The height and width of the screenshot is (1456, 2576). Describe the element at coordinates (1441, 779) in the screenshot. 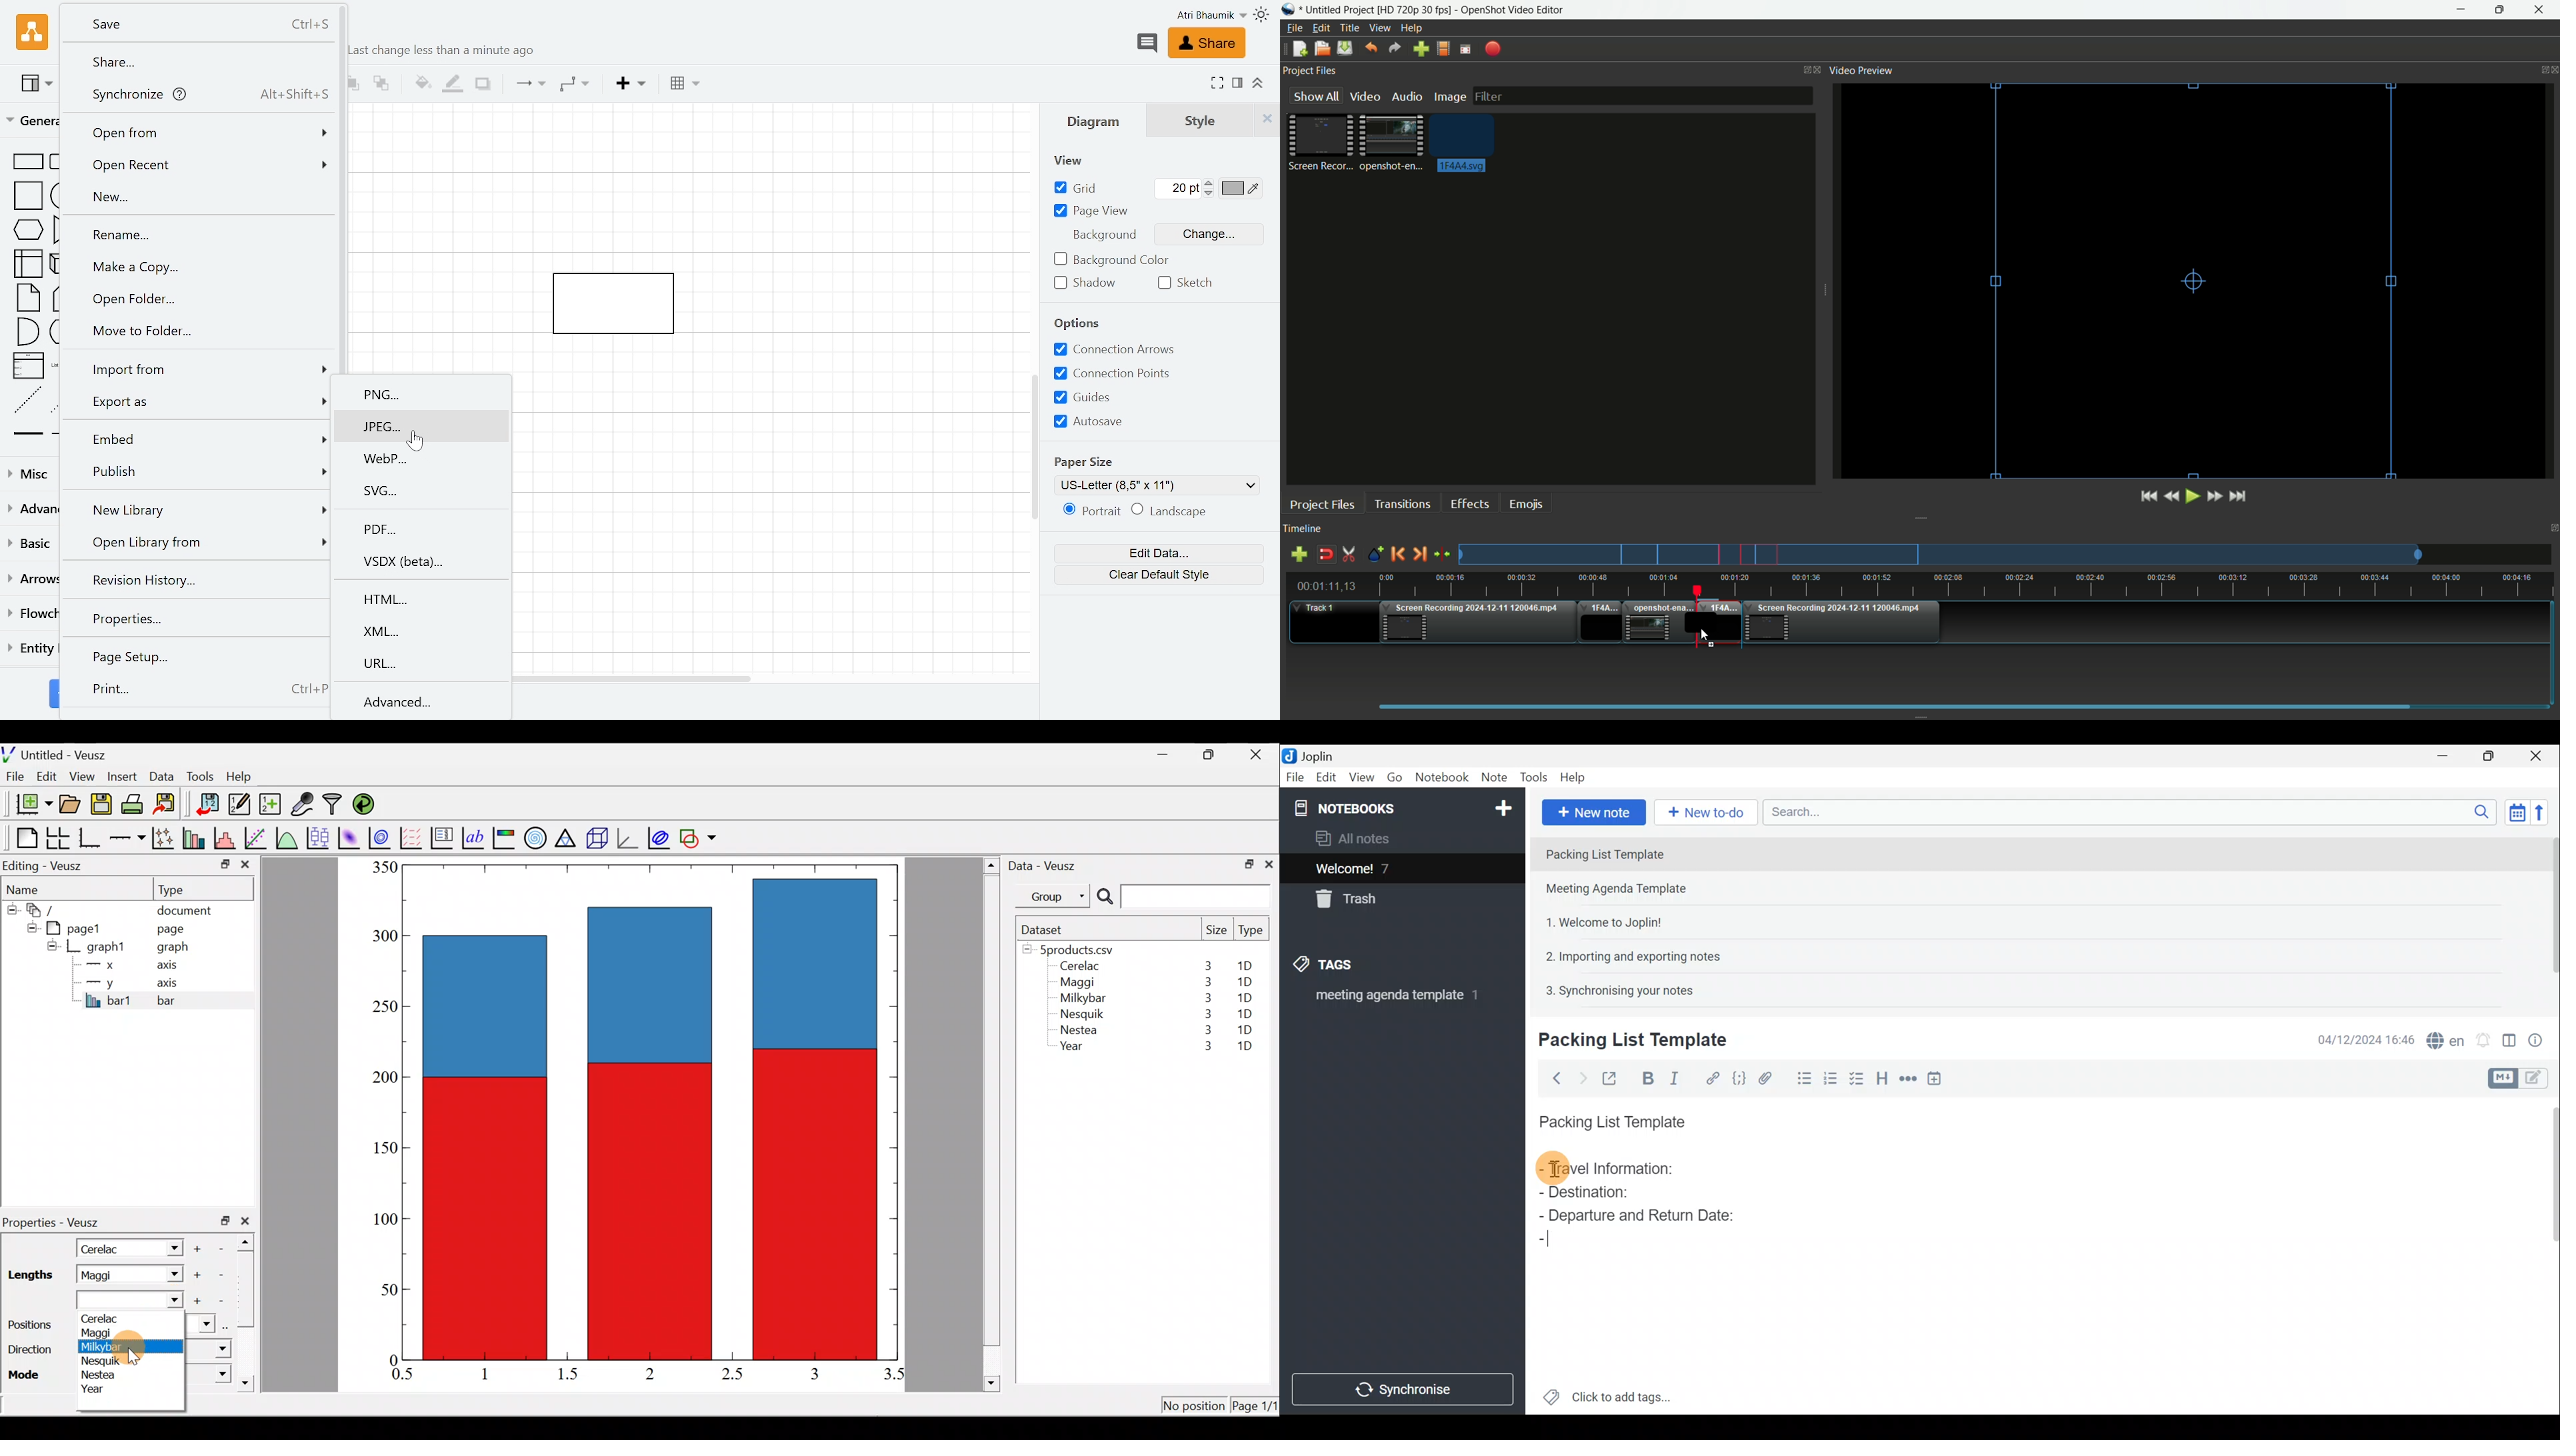

I see `Notebook` at that location.